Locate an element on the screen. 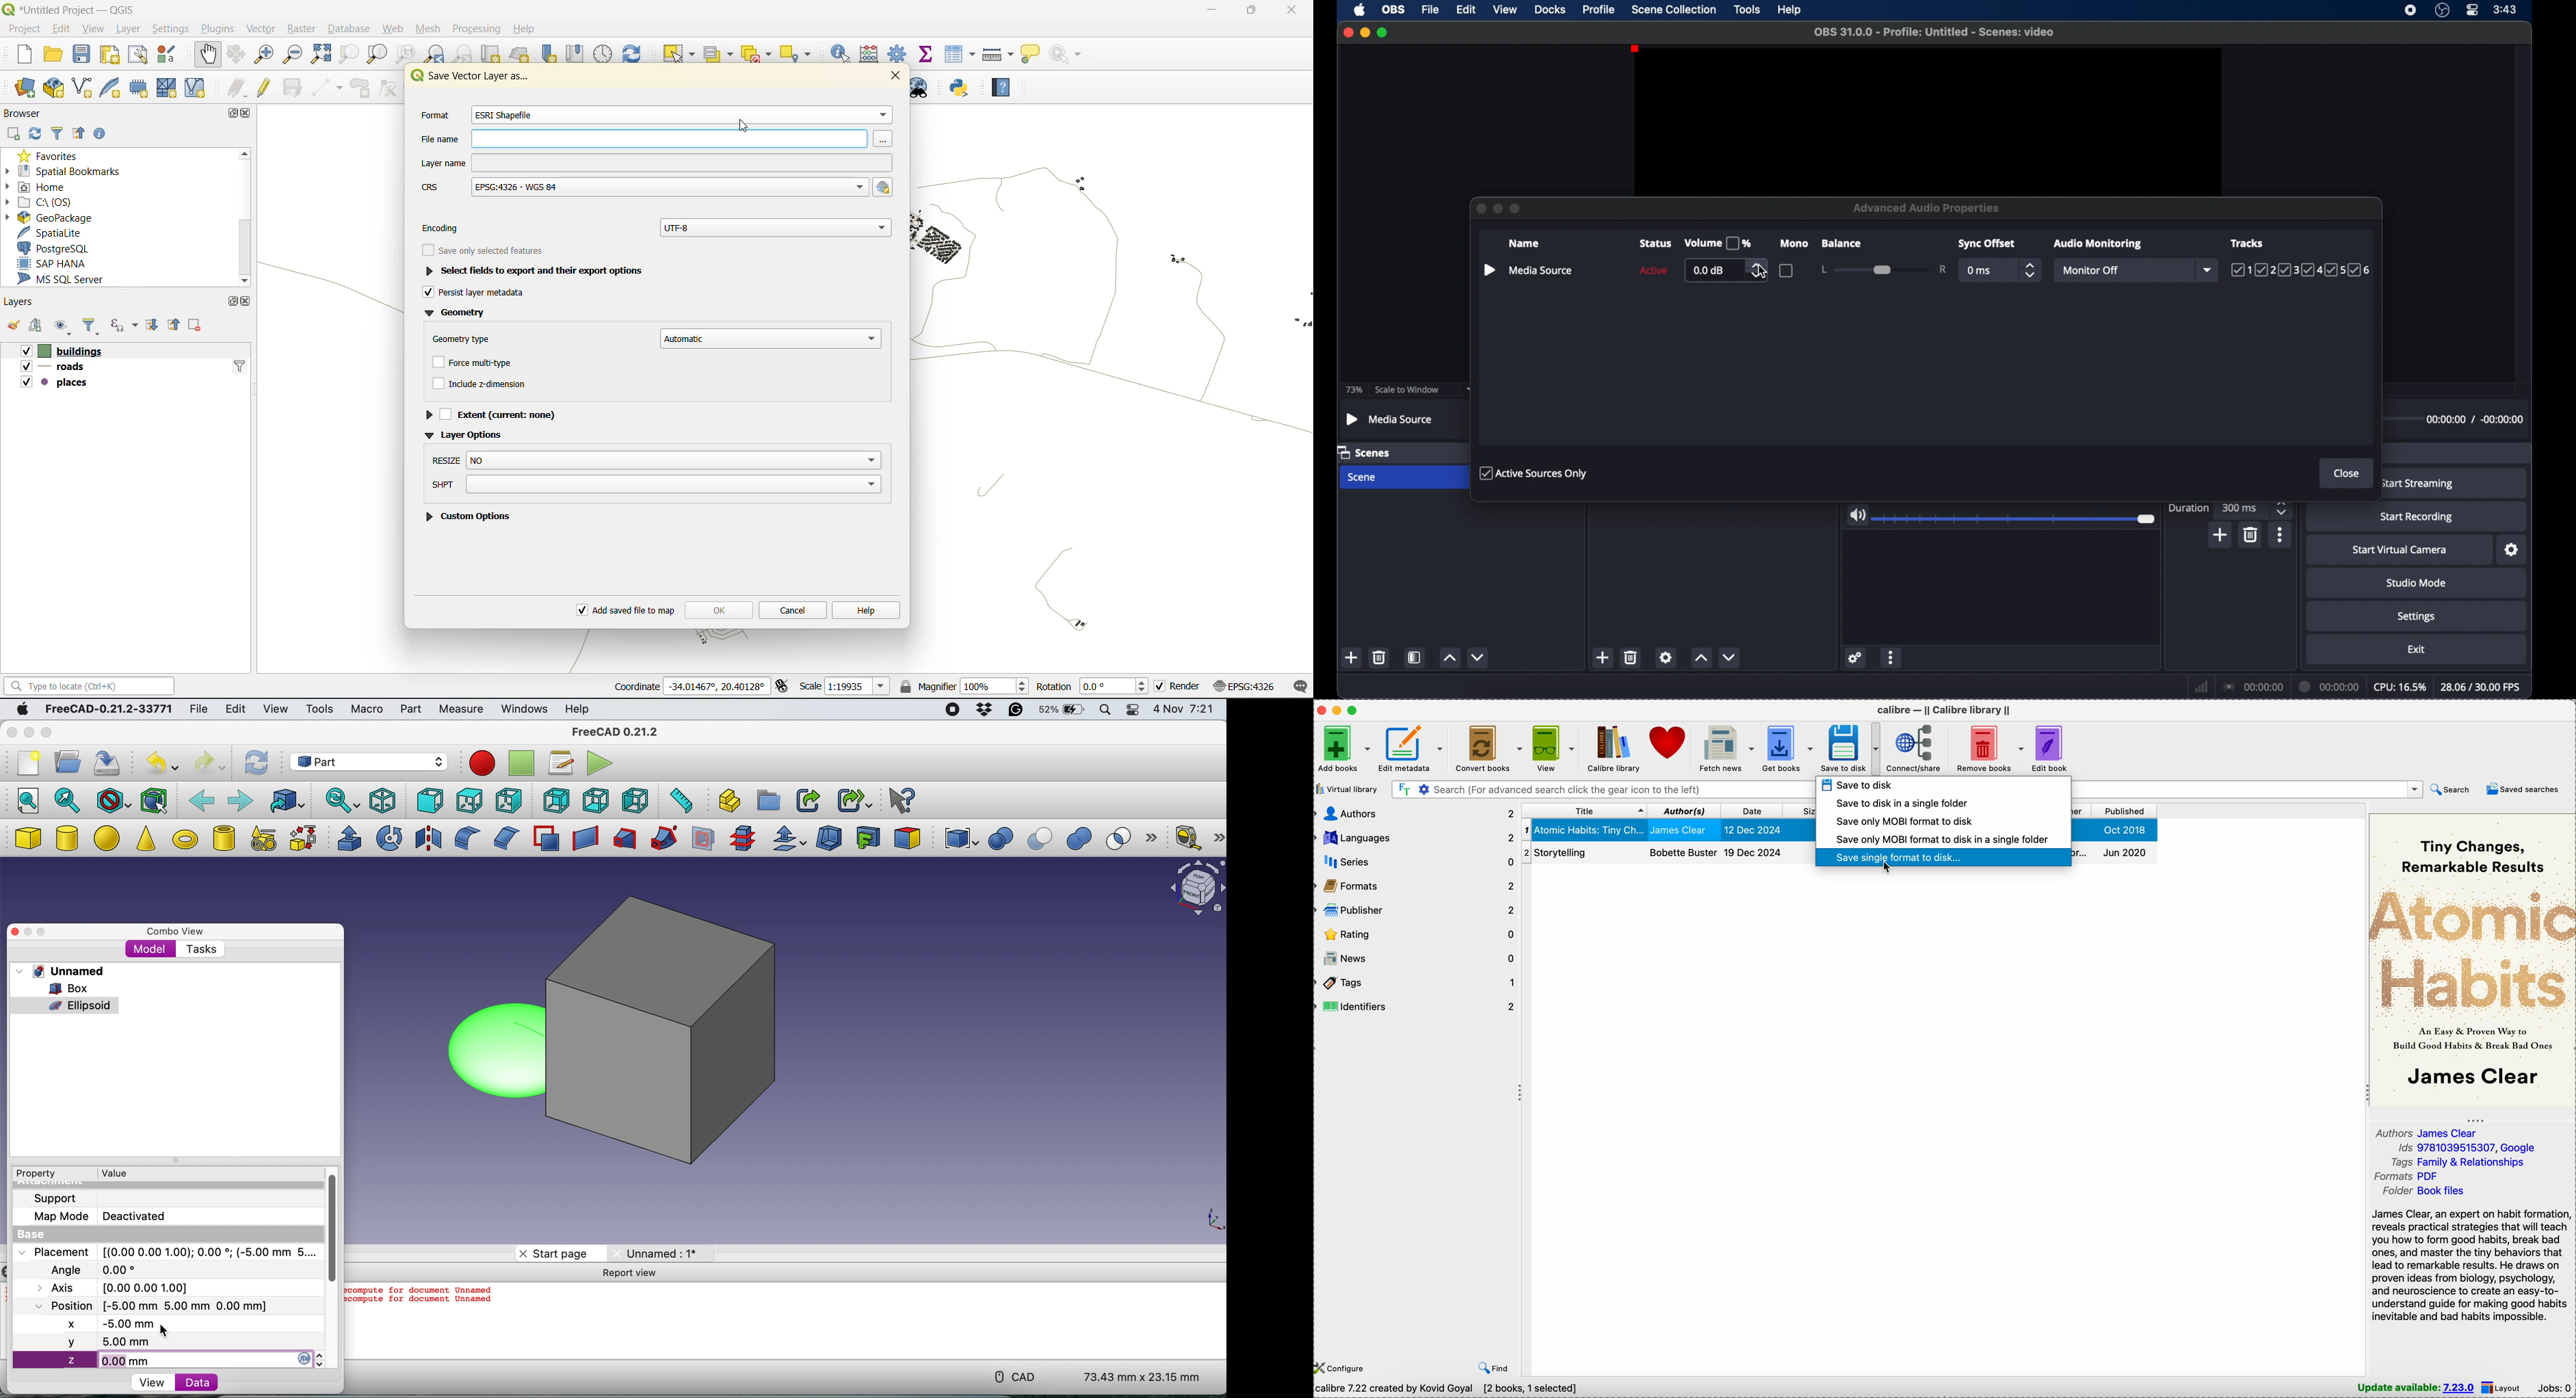 This screenshot has width=2576, height=1400. media source is located at coordinates (1527, 269).